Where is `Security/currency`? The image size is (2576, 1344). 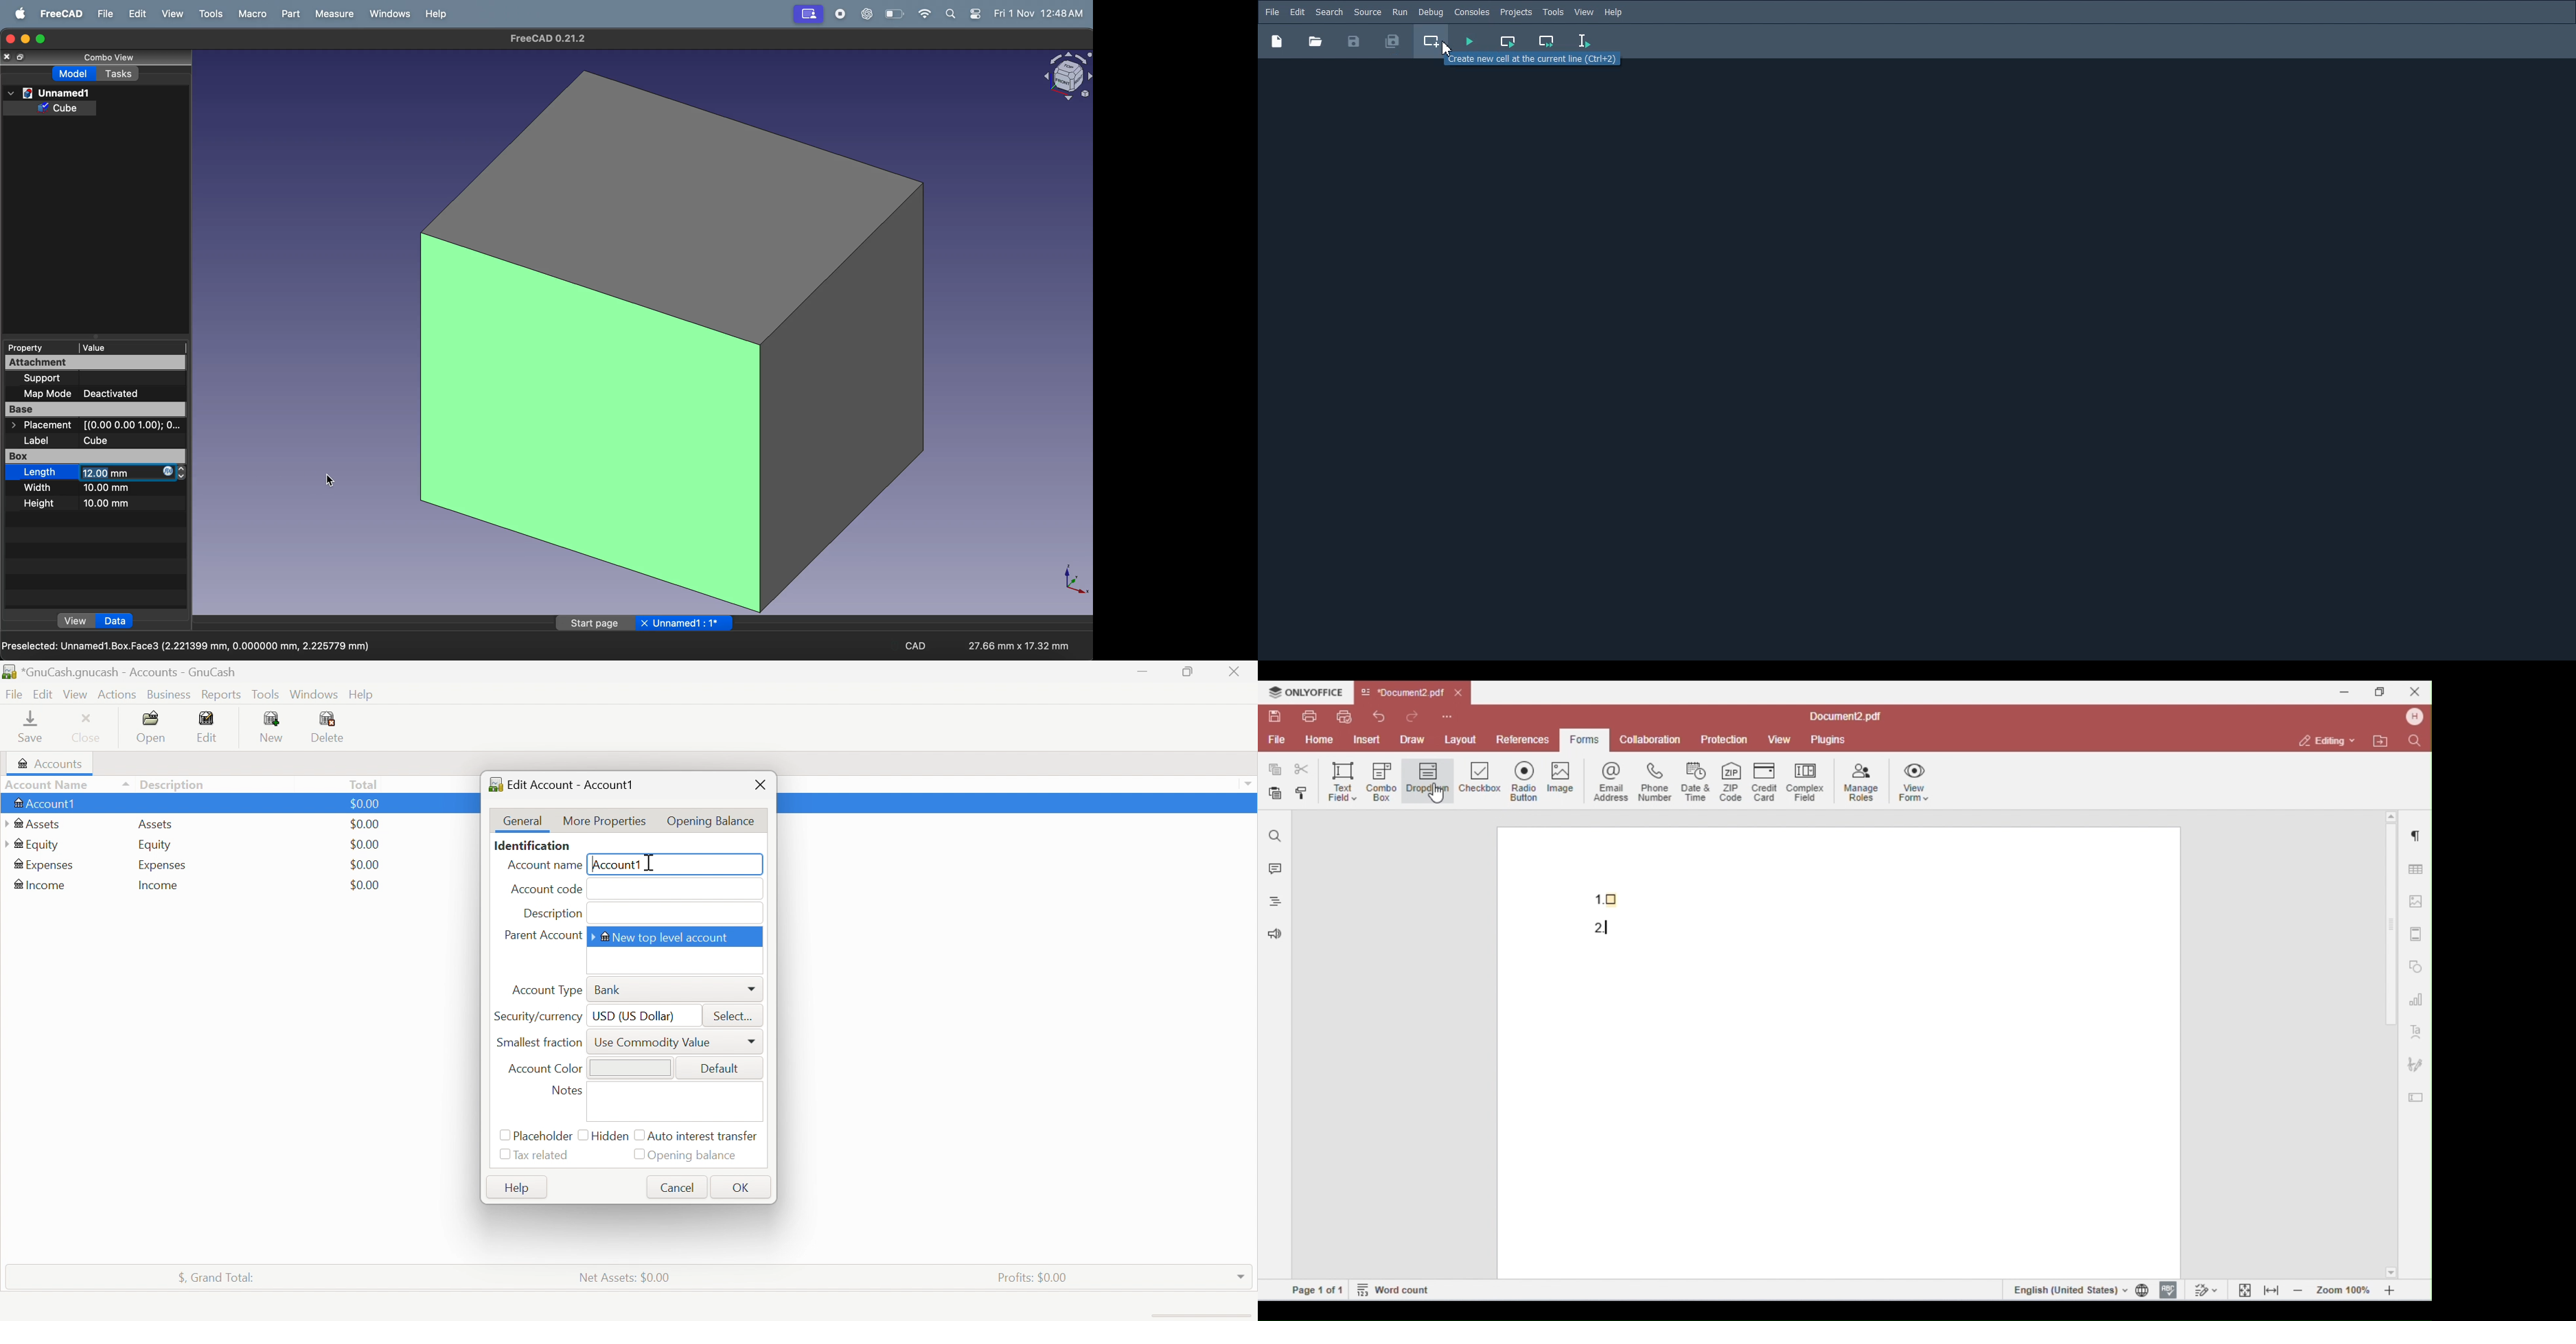 Security/currency is located at coordinates (537, 1017).